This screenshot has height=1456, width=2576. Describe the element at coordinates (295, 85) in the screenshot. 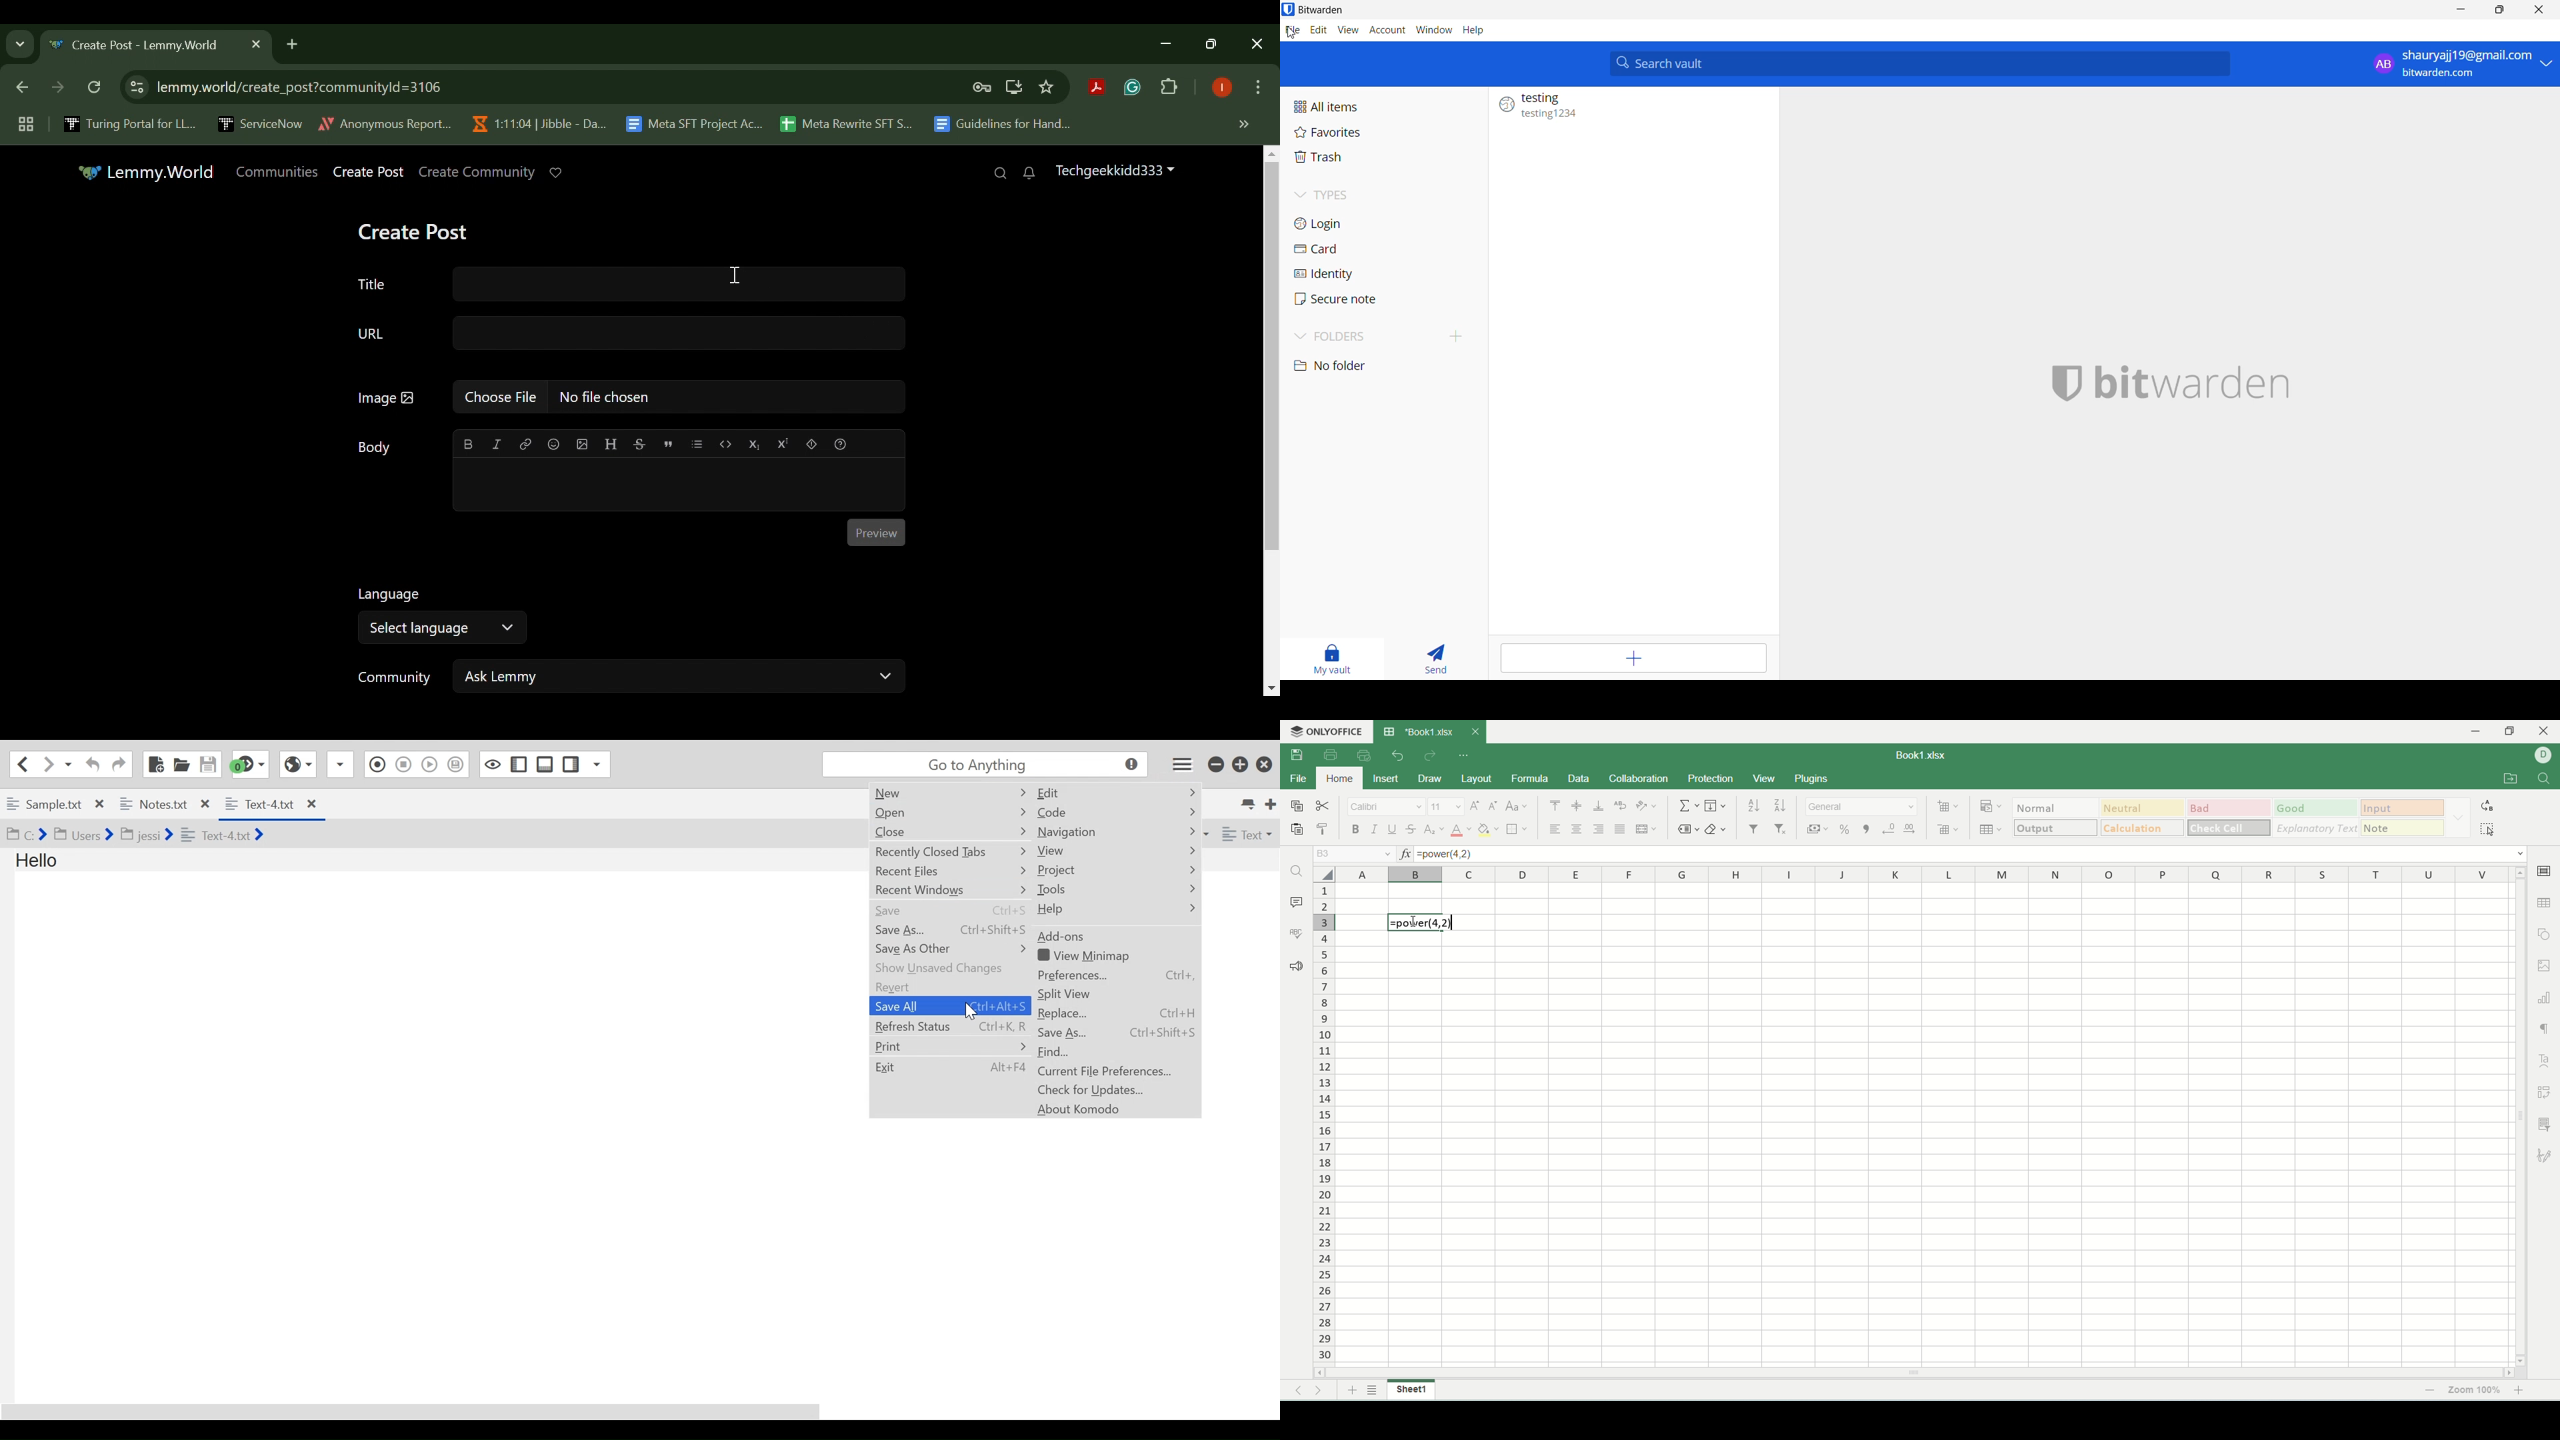

I see `lemmy.world/create_post?communityld=3106` at that location.